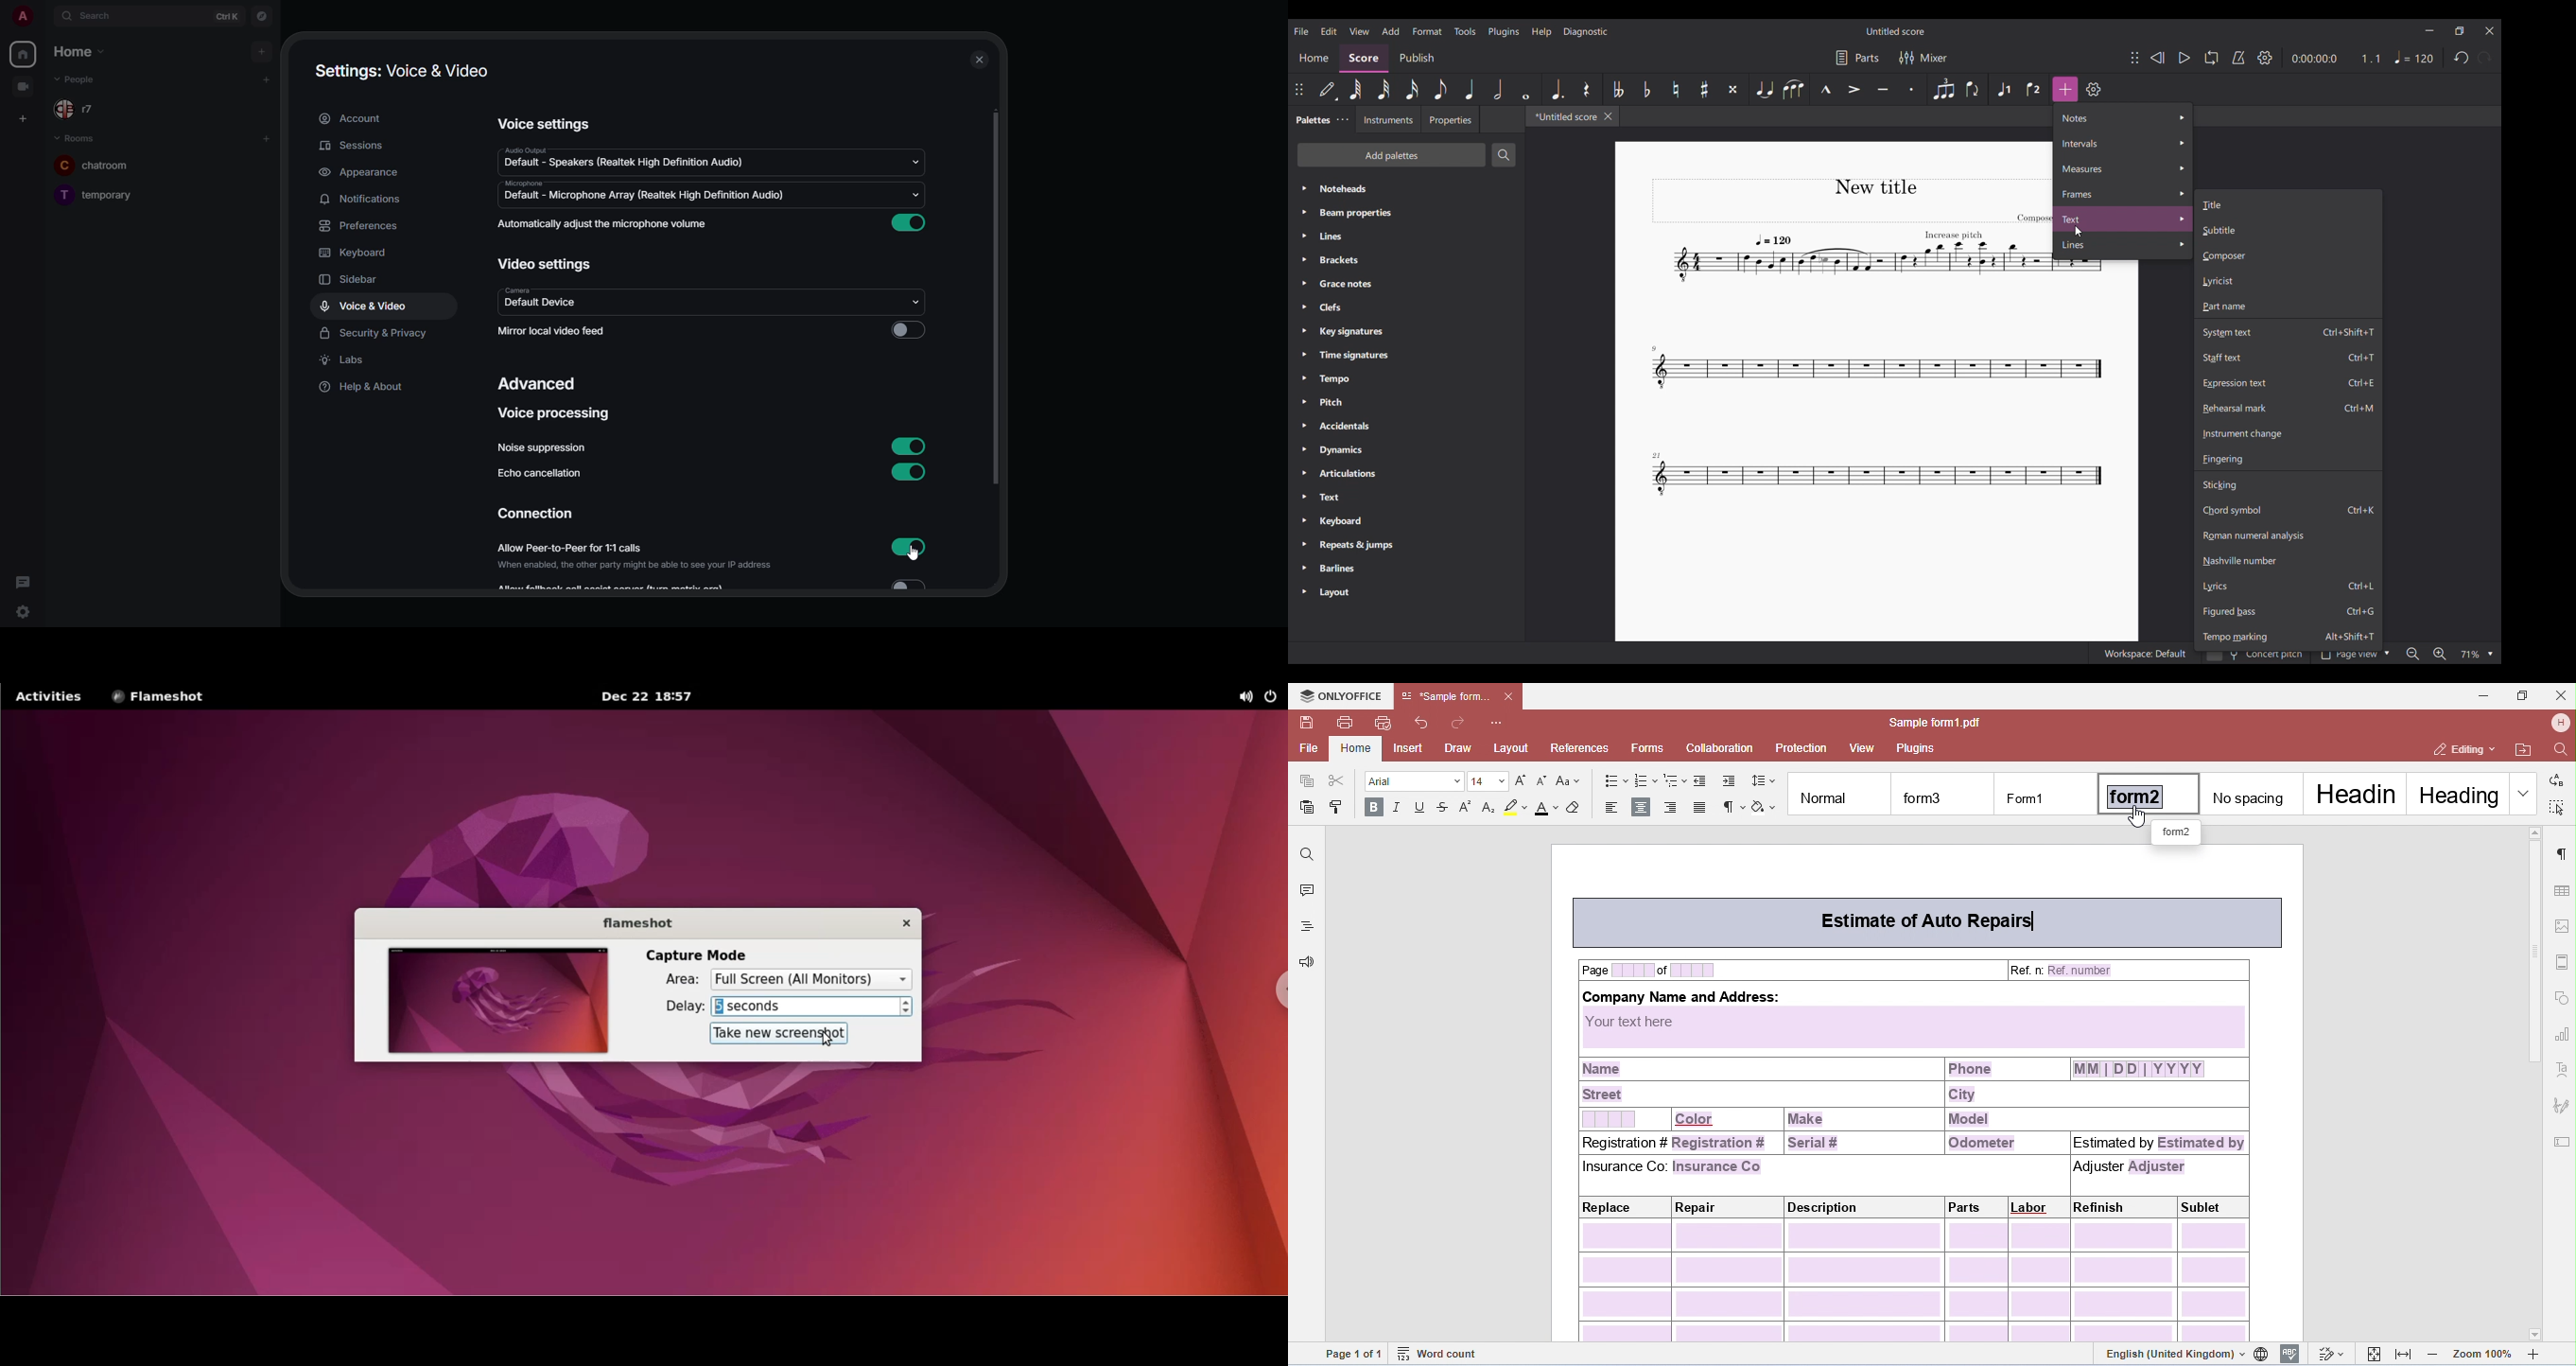  What do you see at coordinates (358, 227) in the screenshot?
I see `preferences` at bounding box center [358, 227].